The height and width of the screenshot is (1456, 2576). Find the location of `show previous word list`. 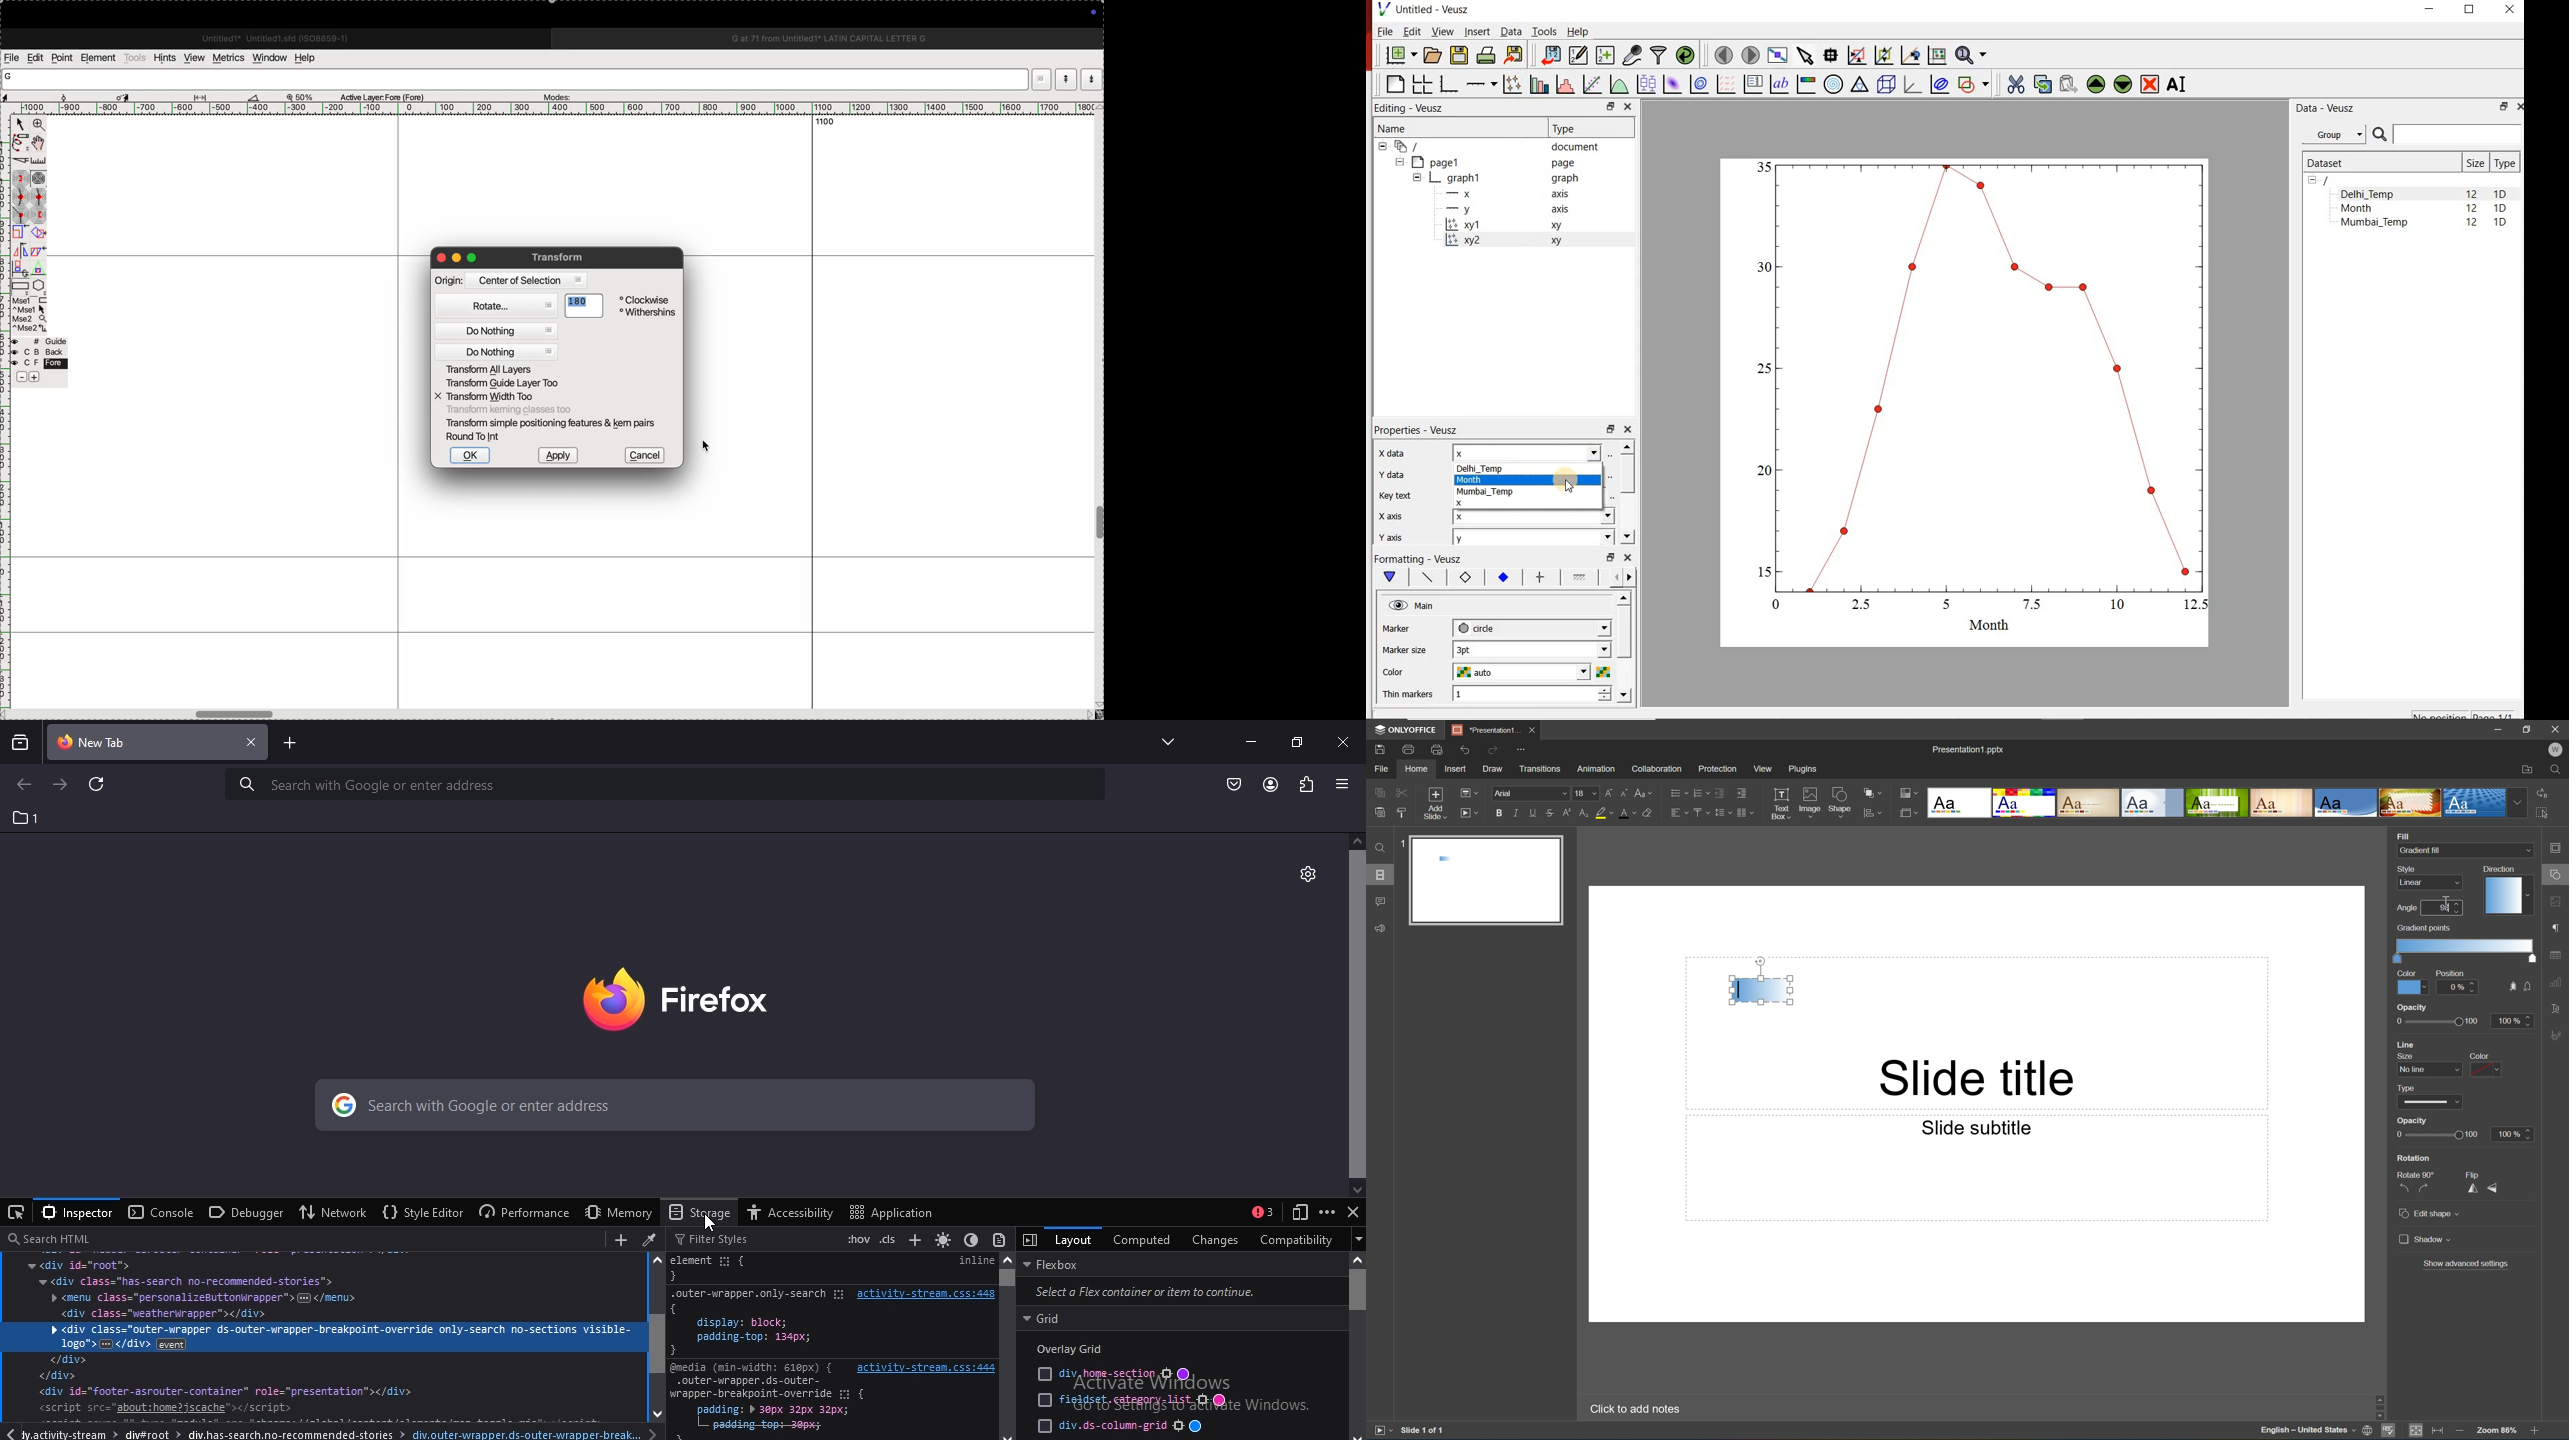

show previous word list is located at coordinates (1092, 78).